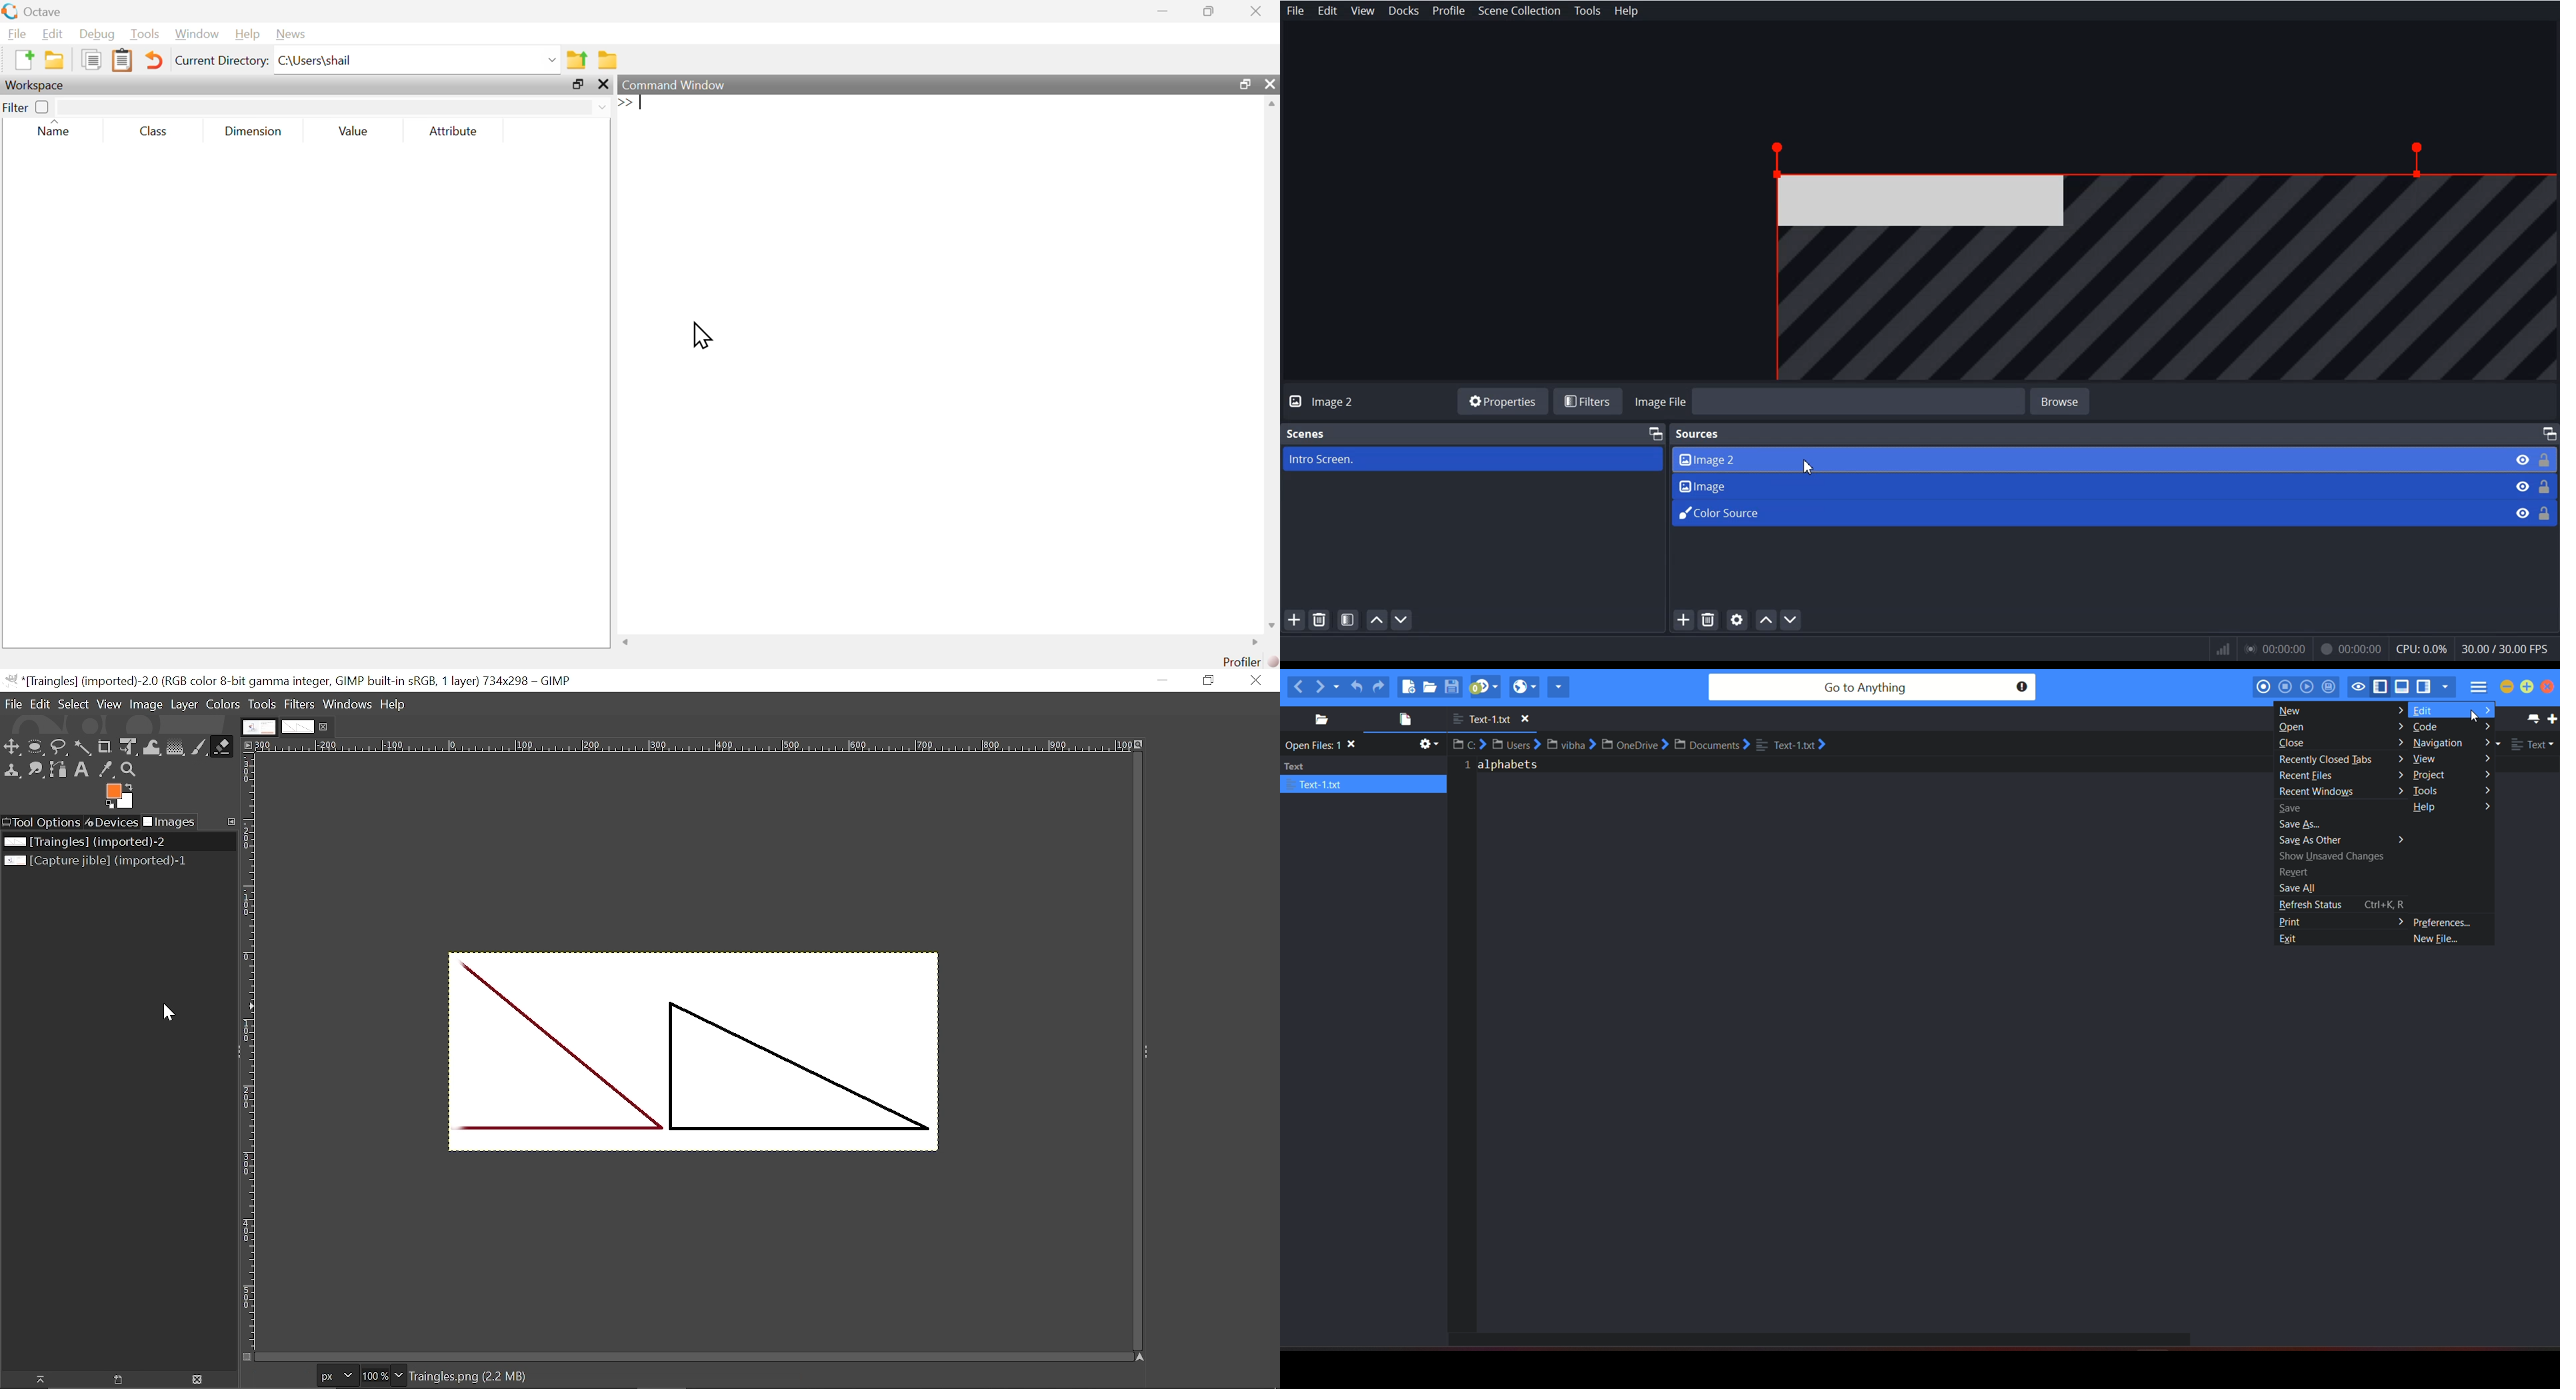  What do you see at coordinates (1431, 688) in the screenshot?
I see `open file` at bounding box center [1431, 688].